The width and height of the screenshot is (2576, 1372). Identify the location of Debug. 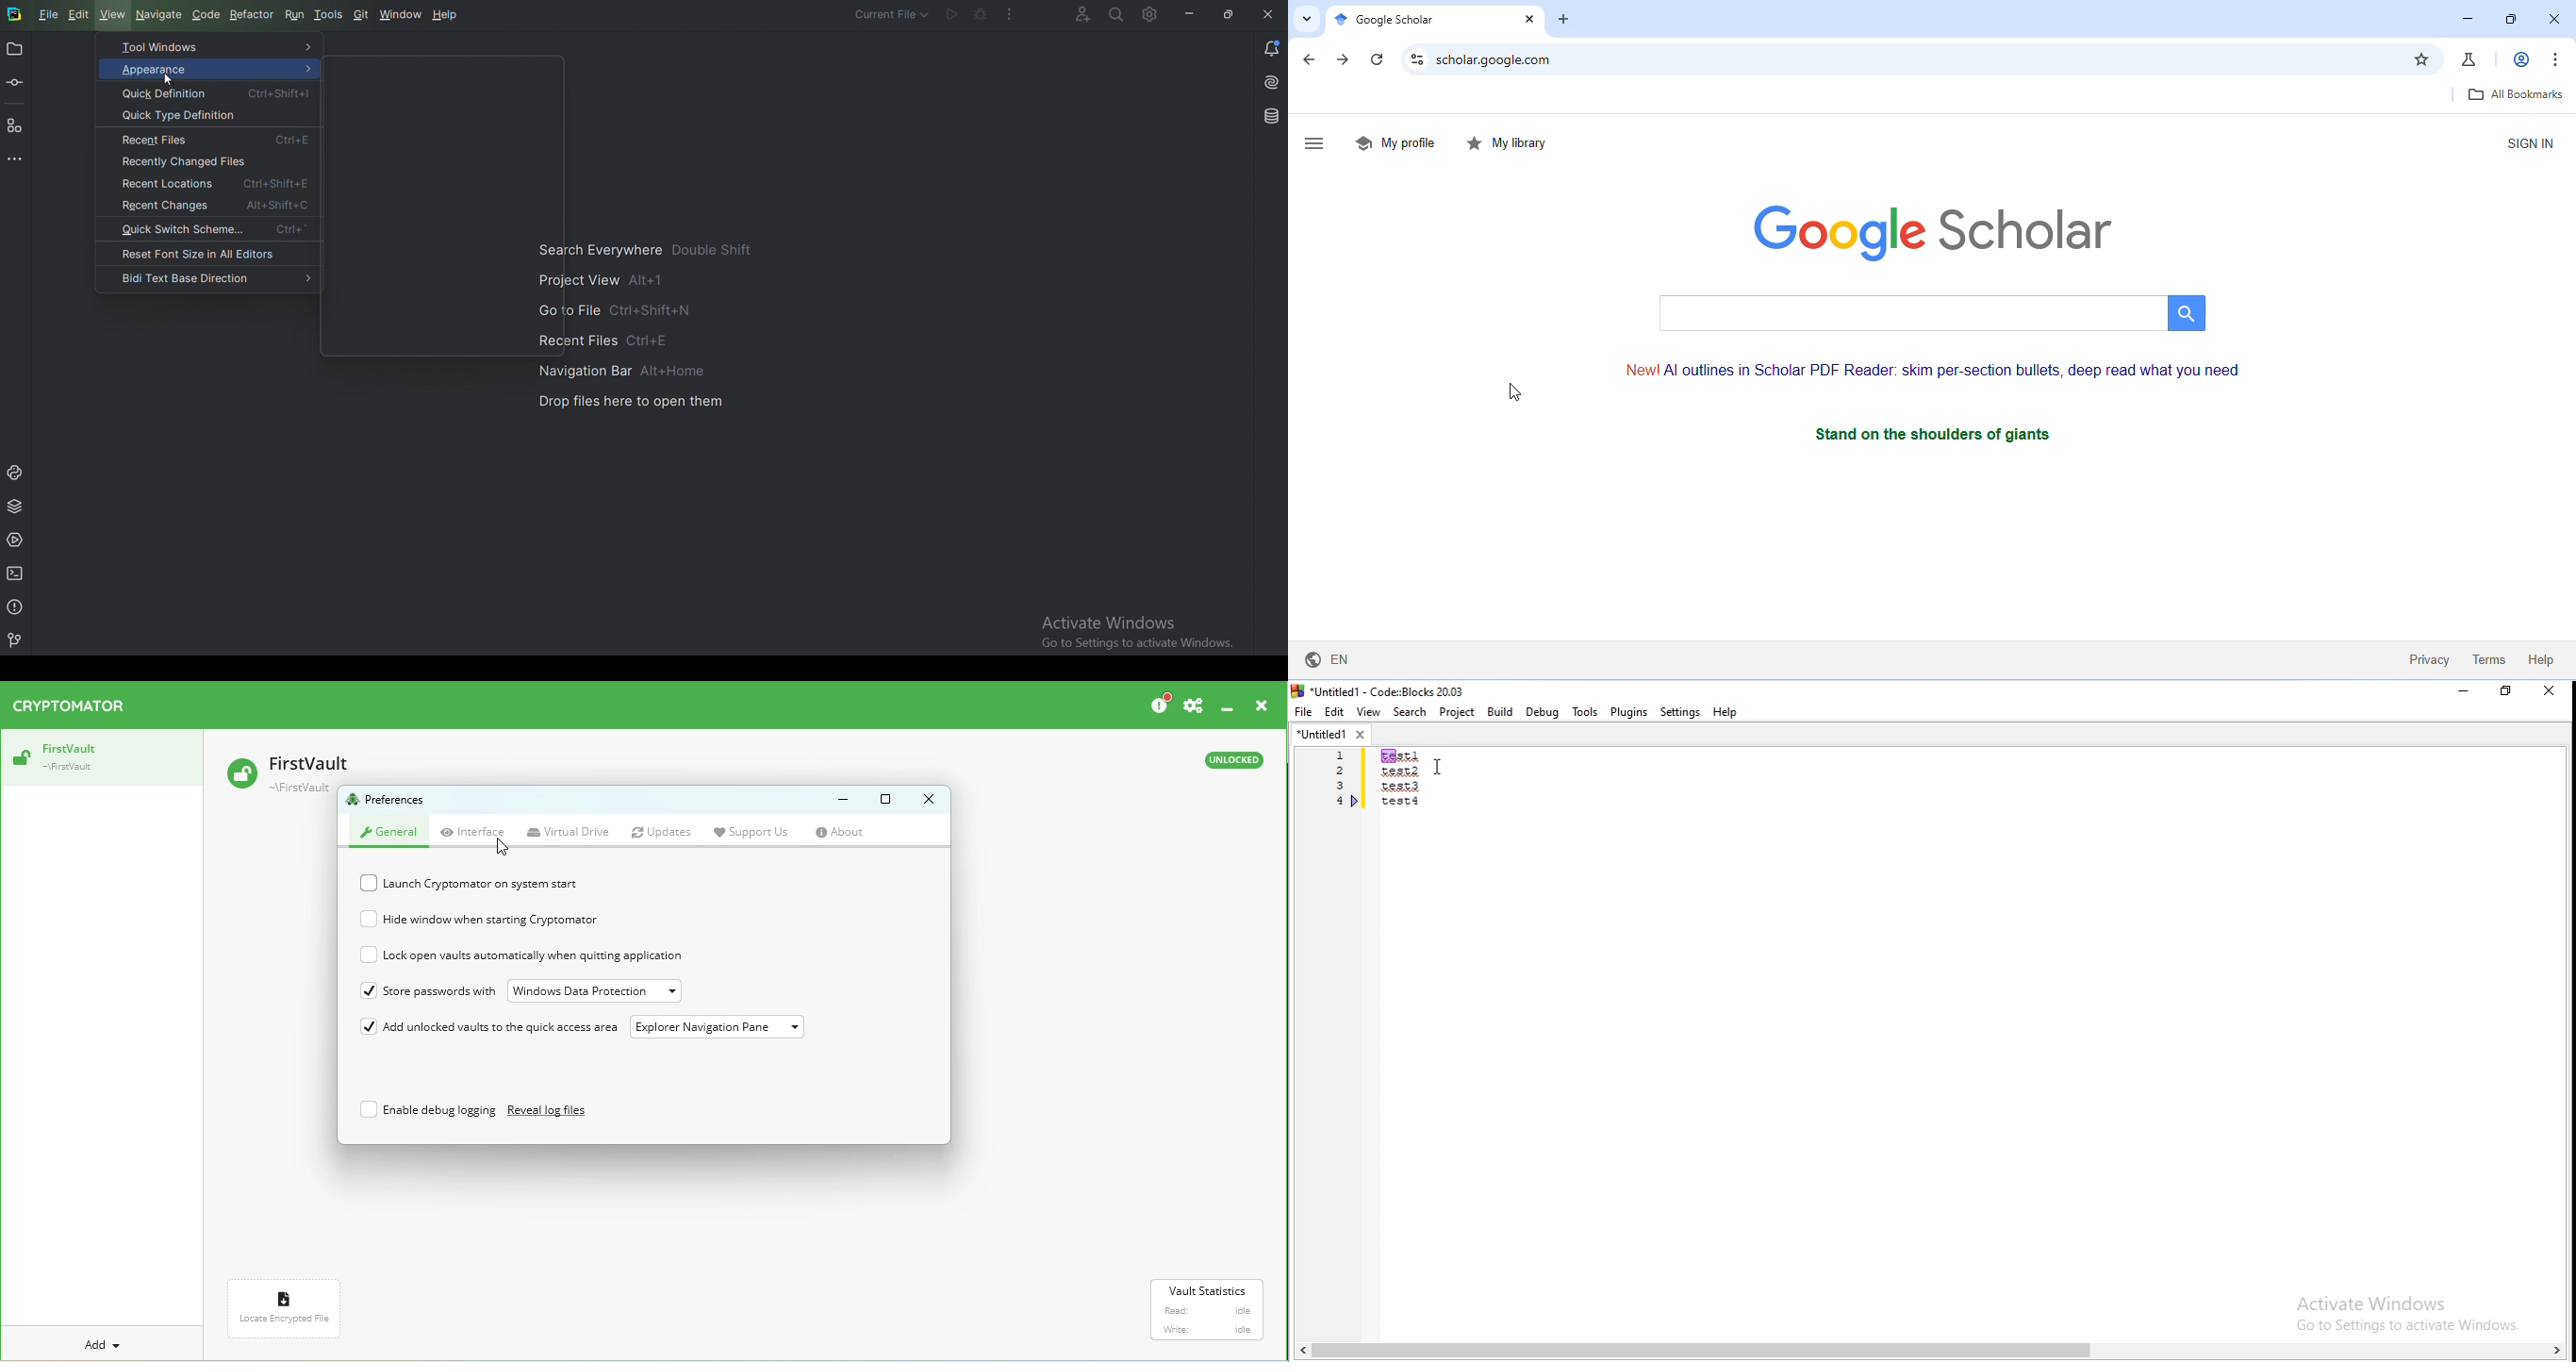
(981, 13).